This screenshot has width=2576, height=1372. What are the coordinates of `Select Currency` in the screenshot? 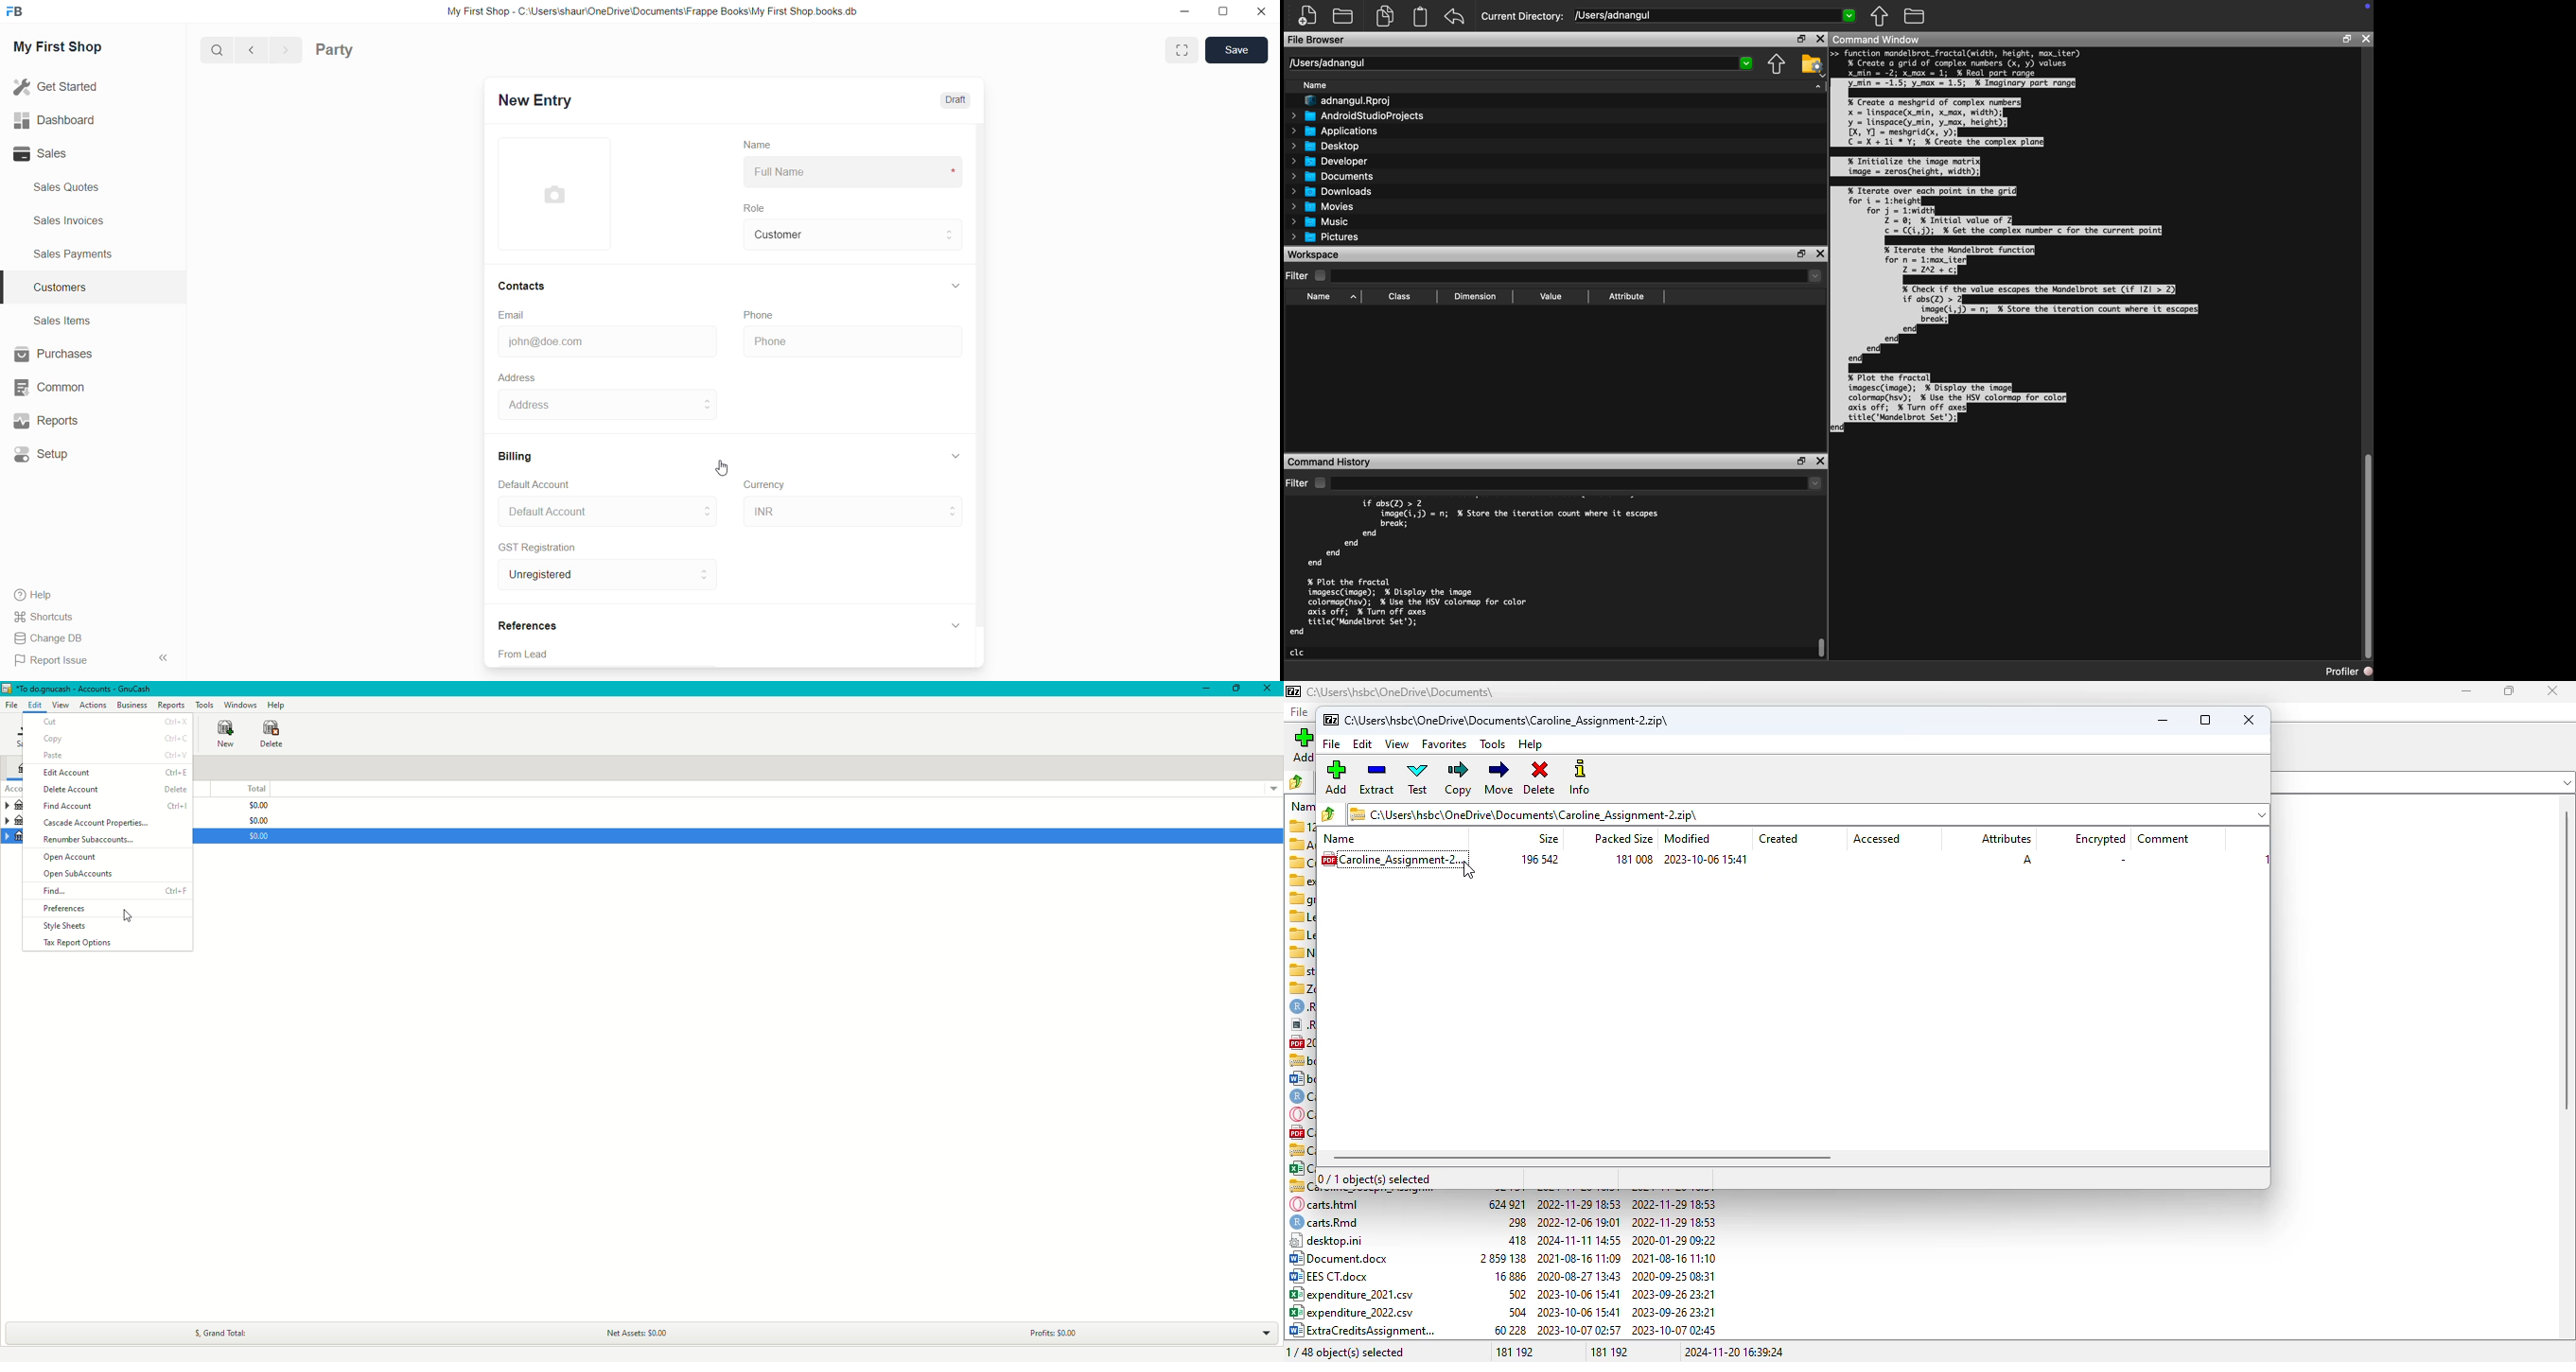 It's located at (835, 509).